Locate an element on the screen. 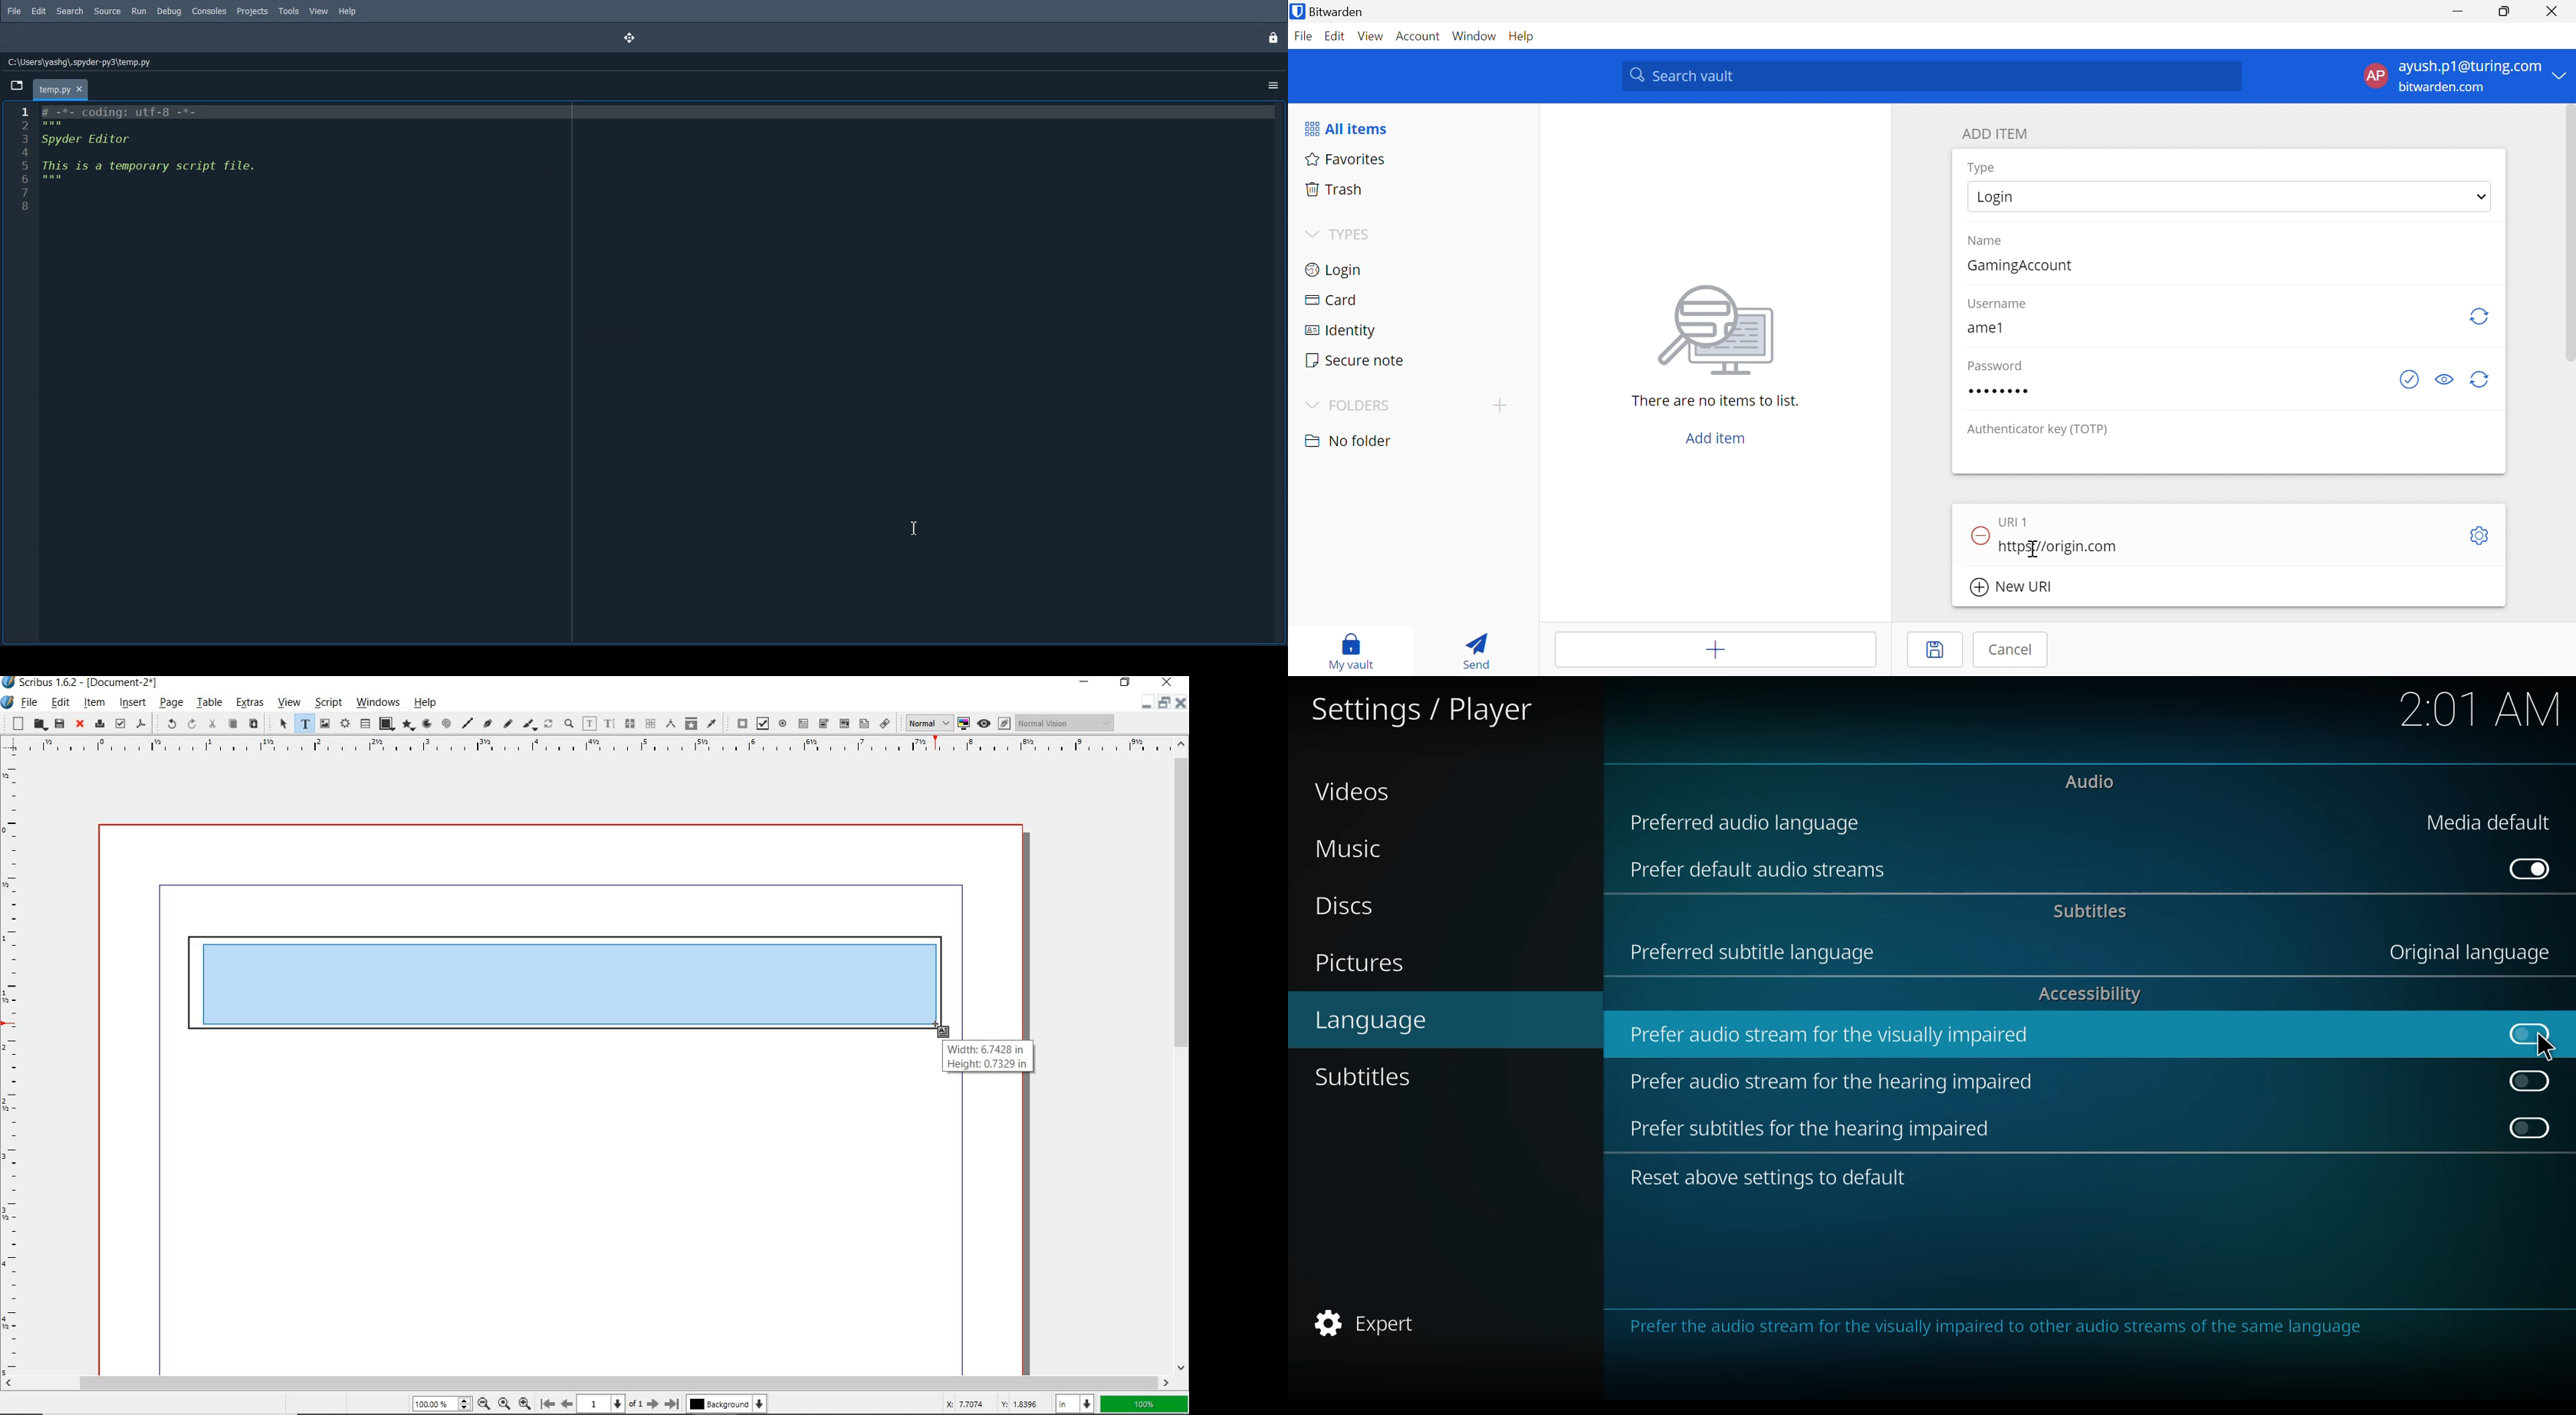 The height and width of the screenshot is (1428, 2576). image frame is located at coordinates (324, 723).